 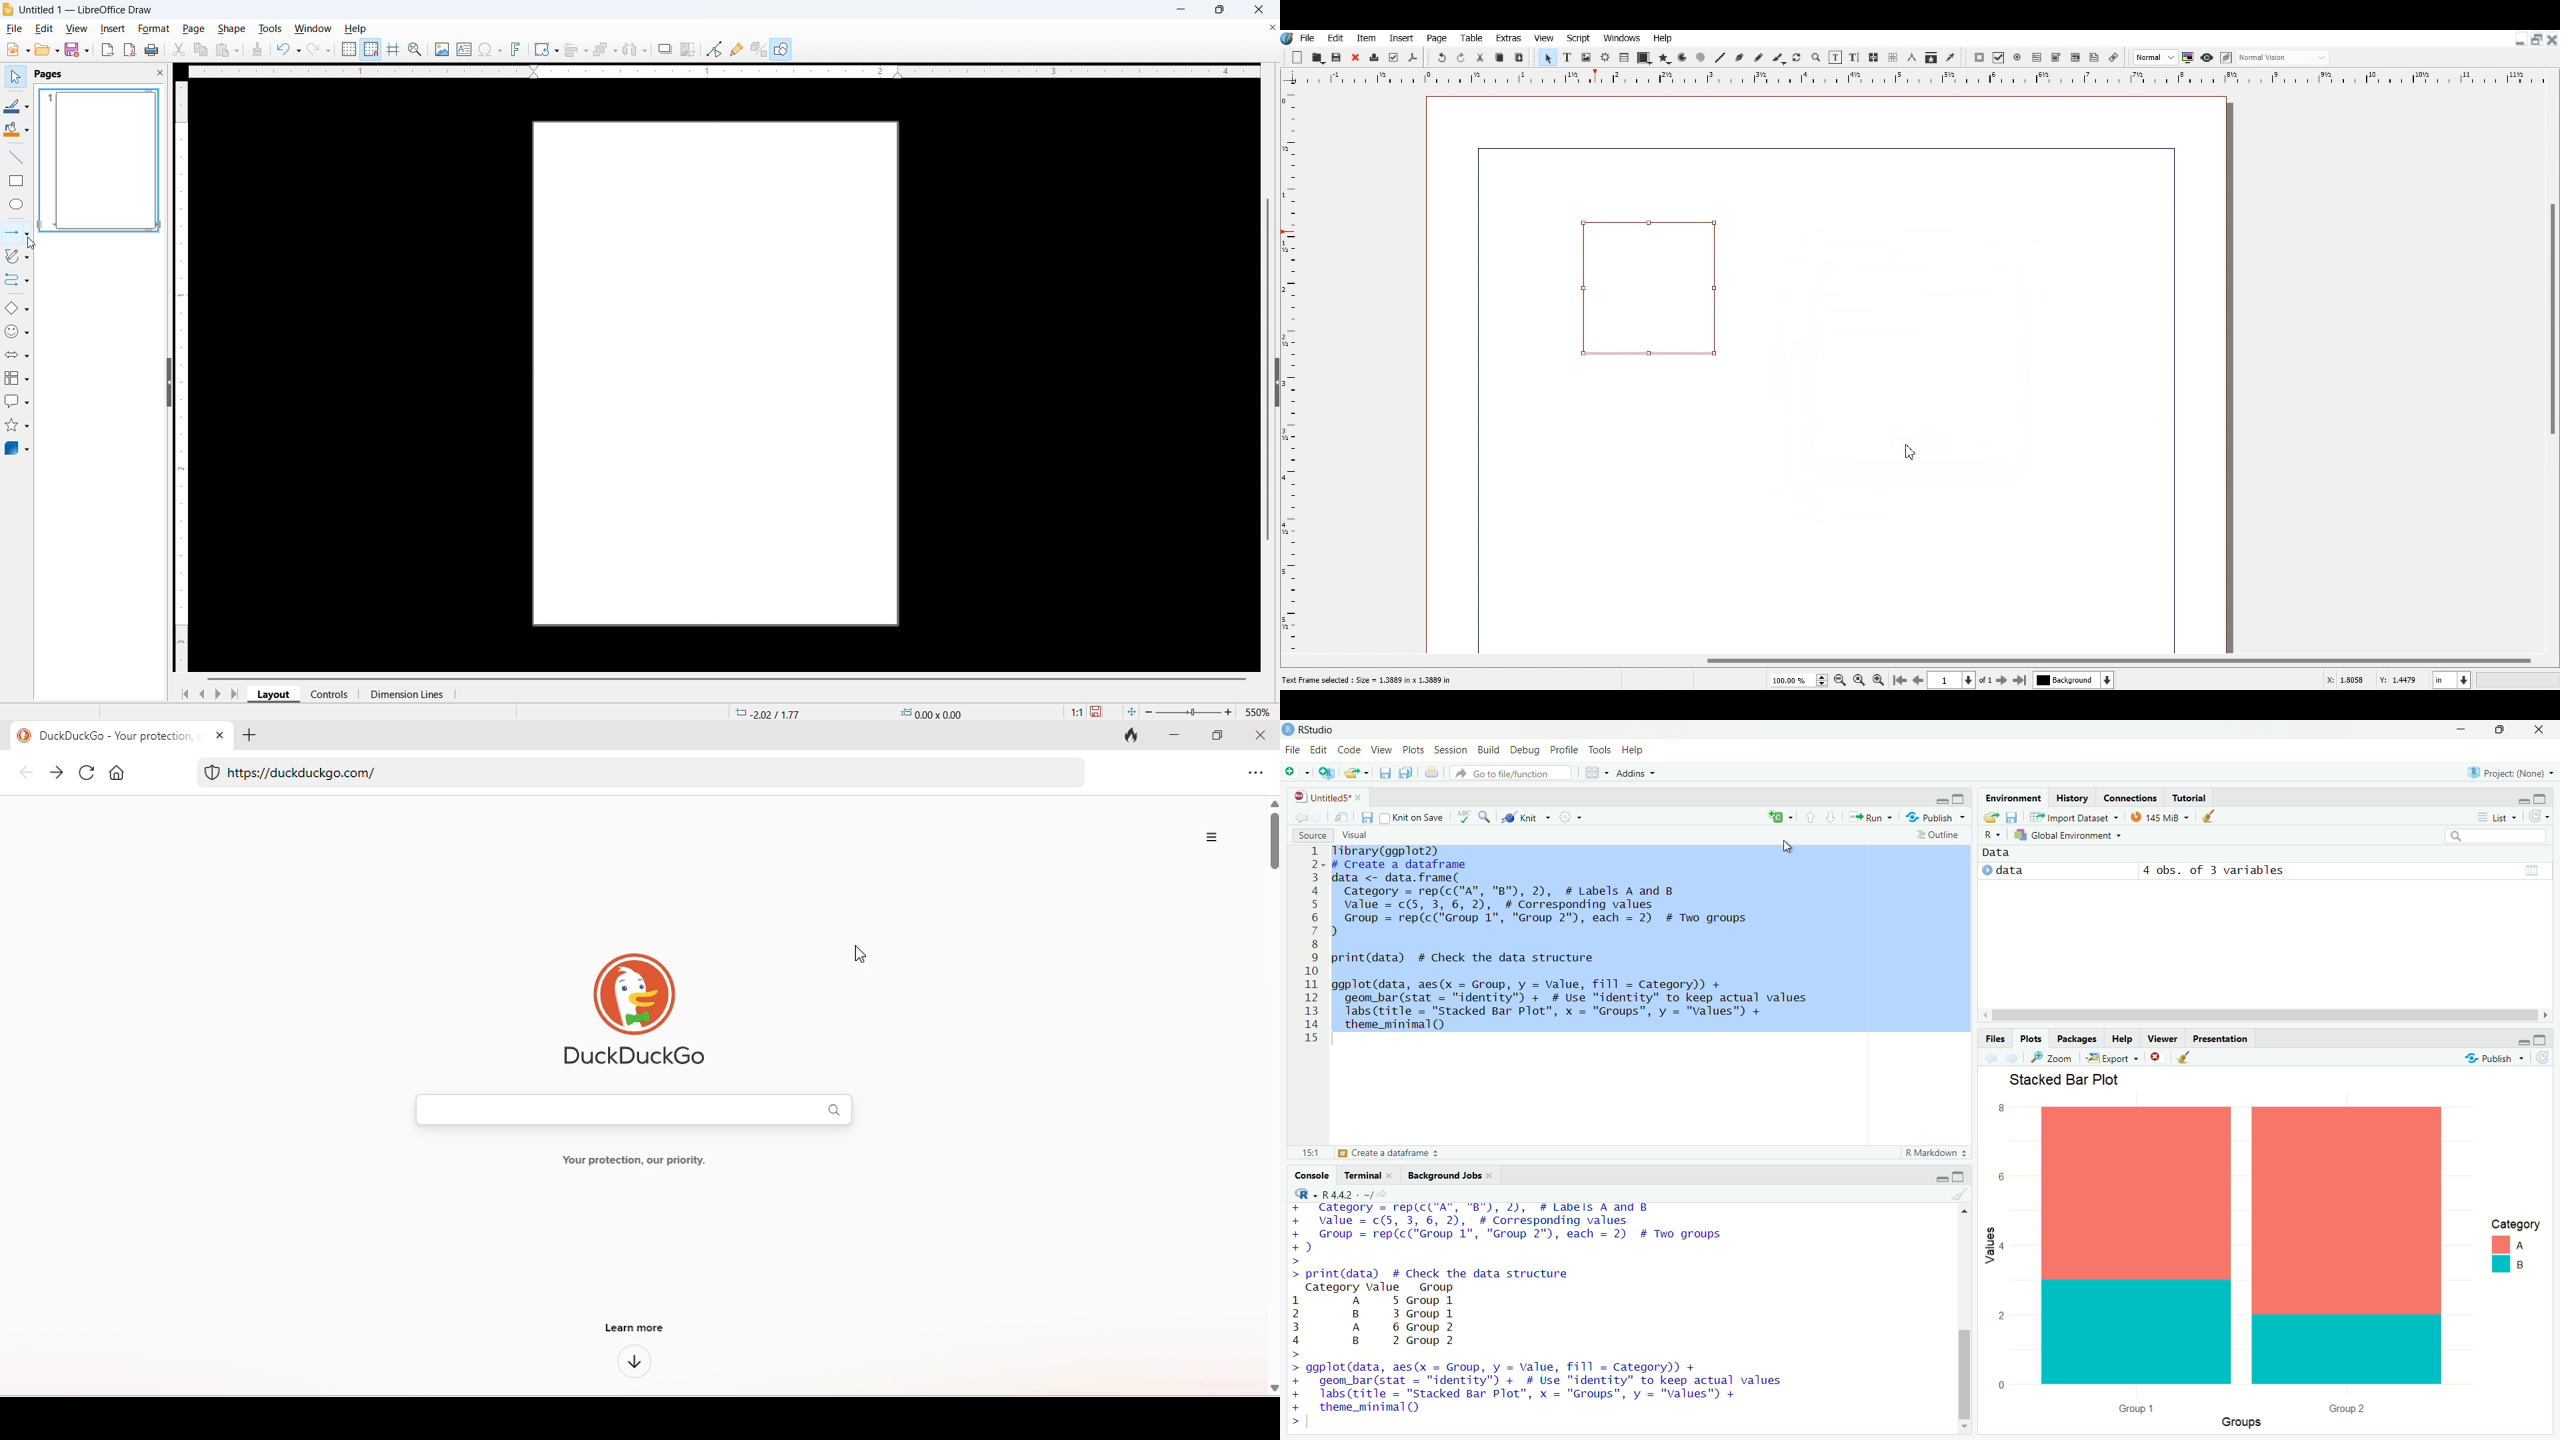 What do you see at coordinates (1305, 1193) in the screenshot?
I see `R` at bounding box center [1305, 1193].